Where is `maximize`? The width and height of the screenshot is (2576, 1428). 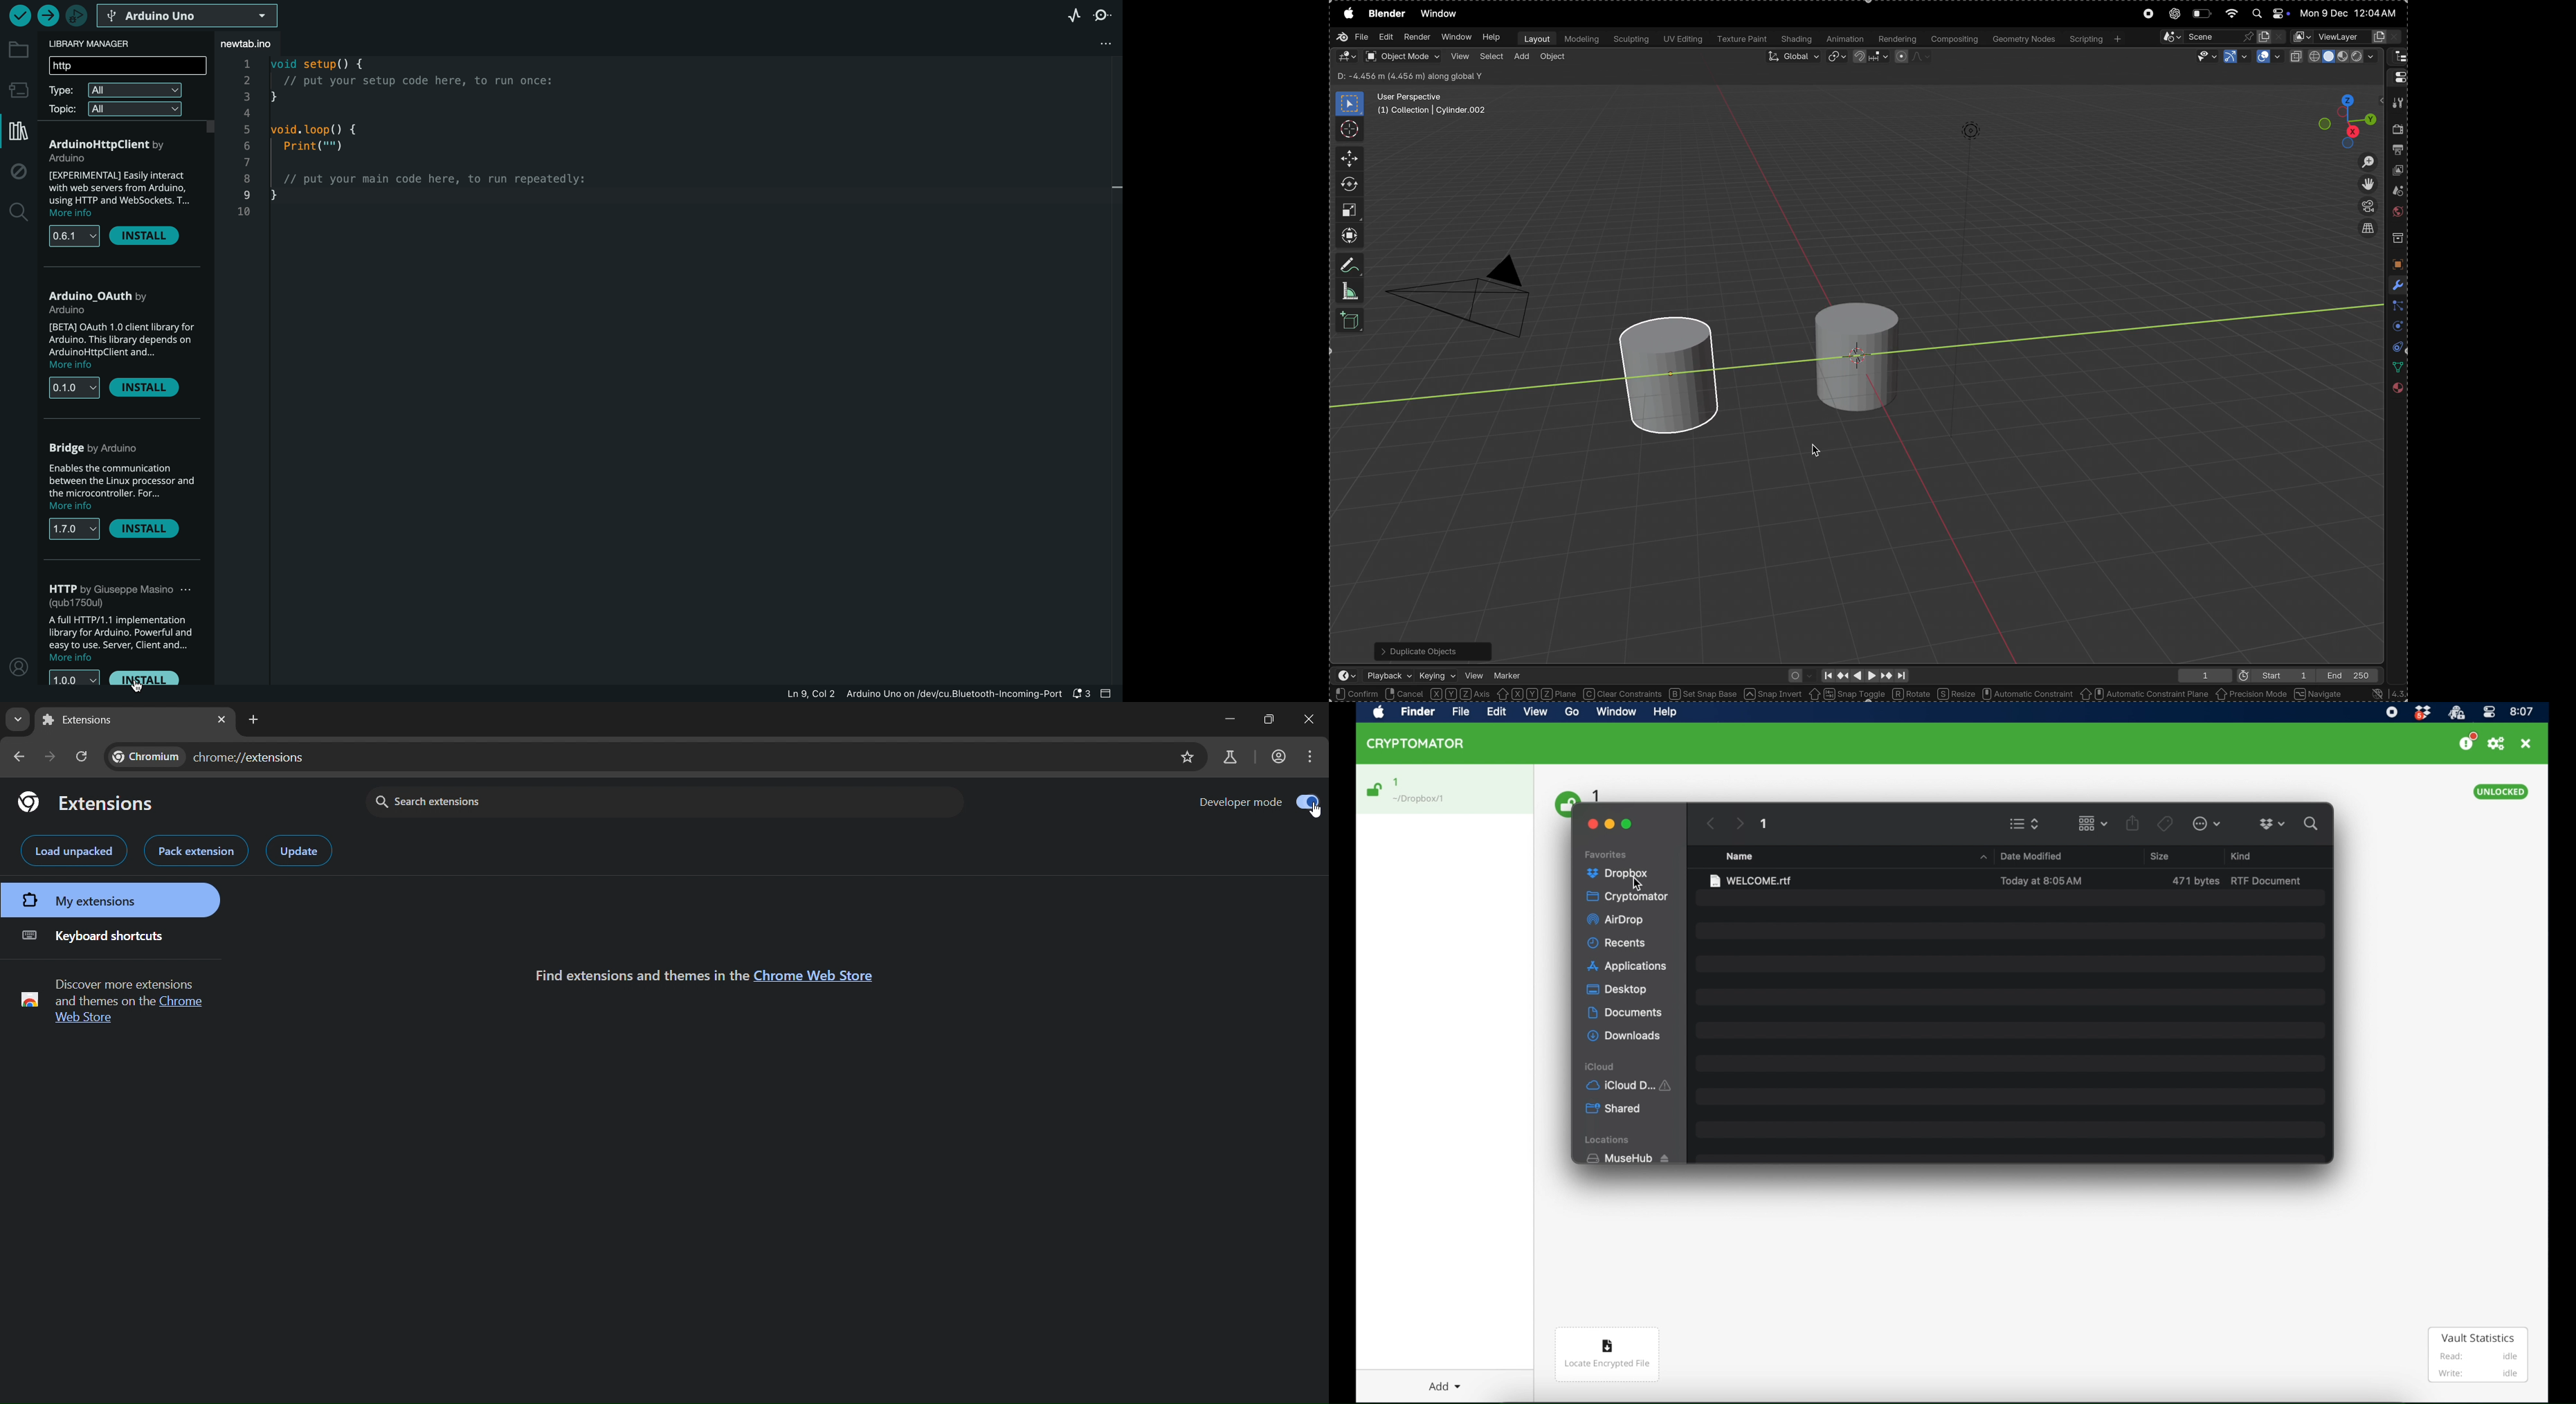 maximize is located at coordinates (1628, 824).